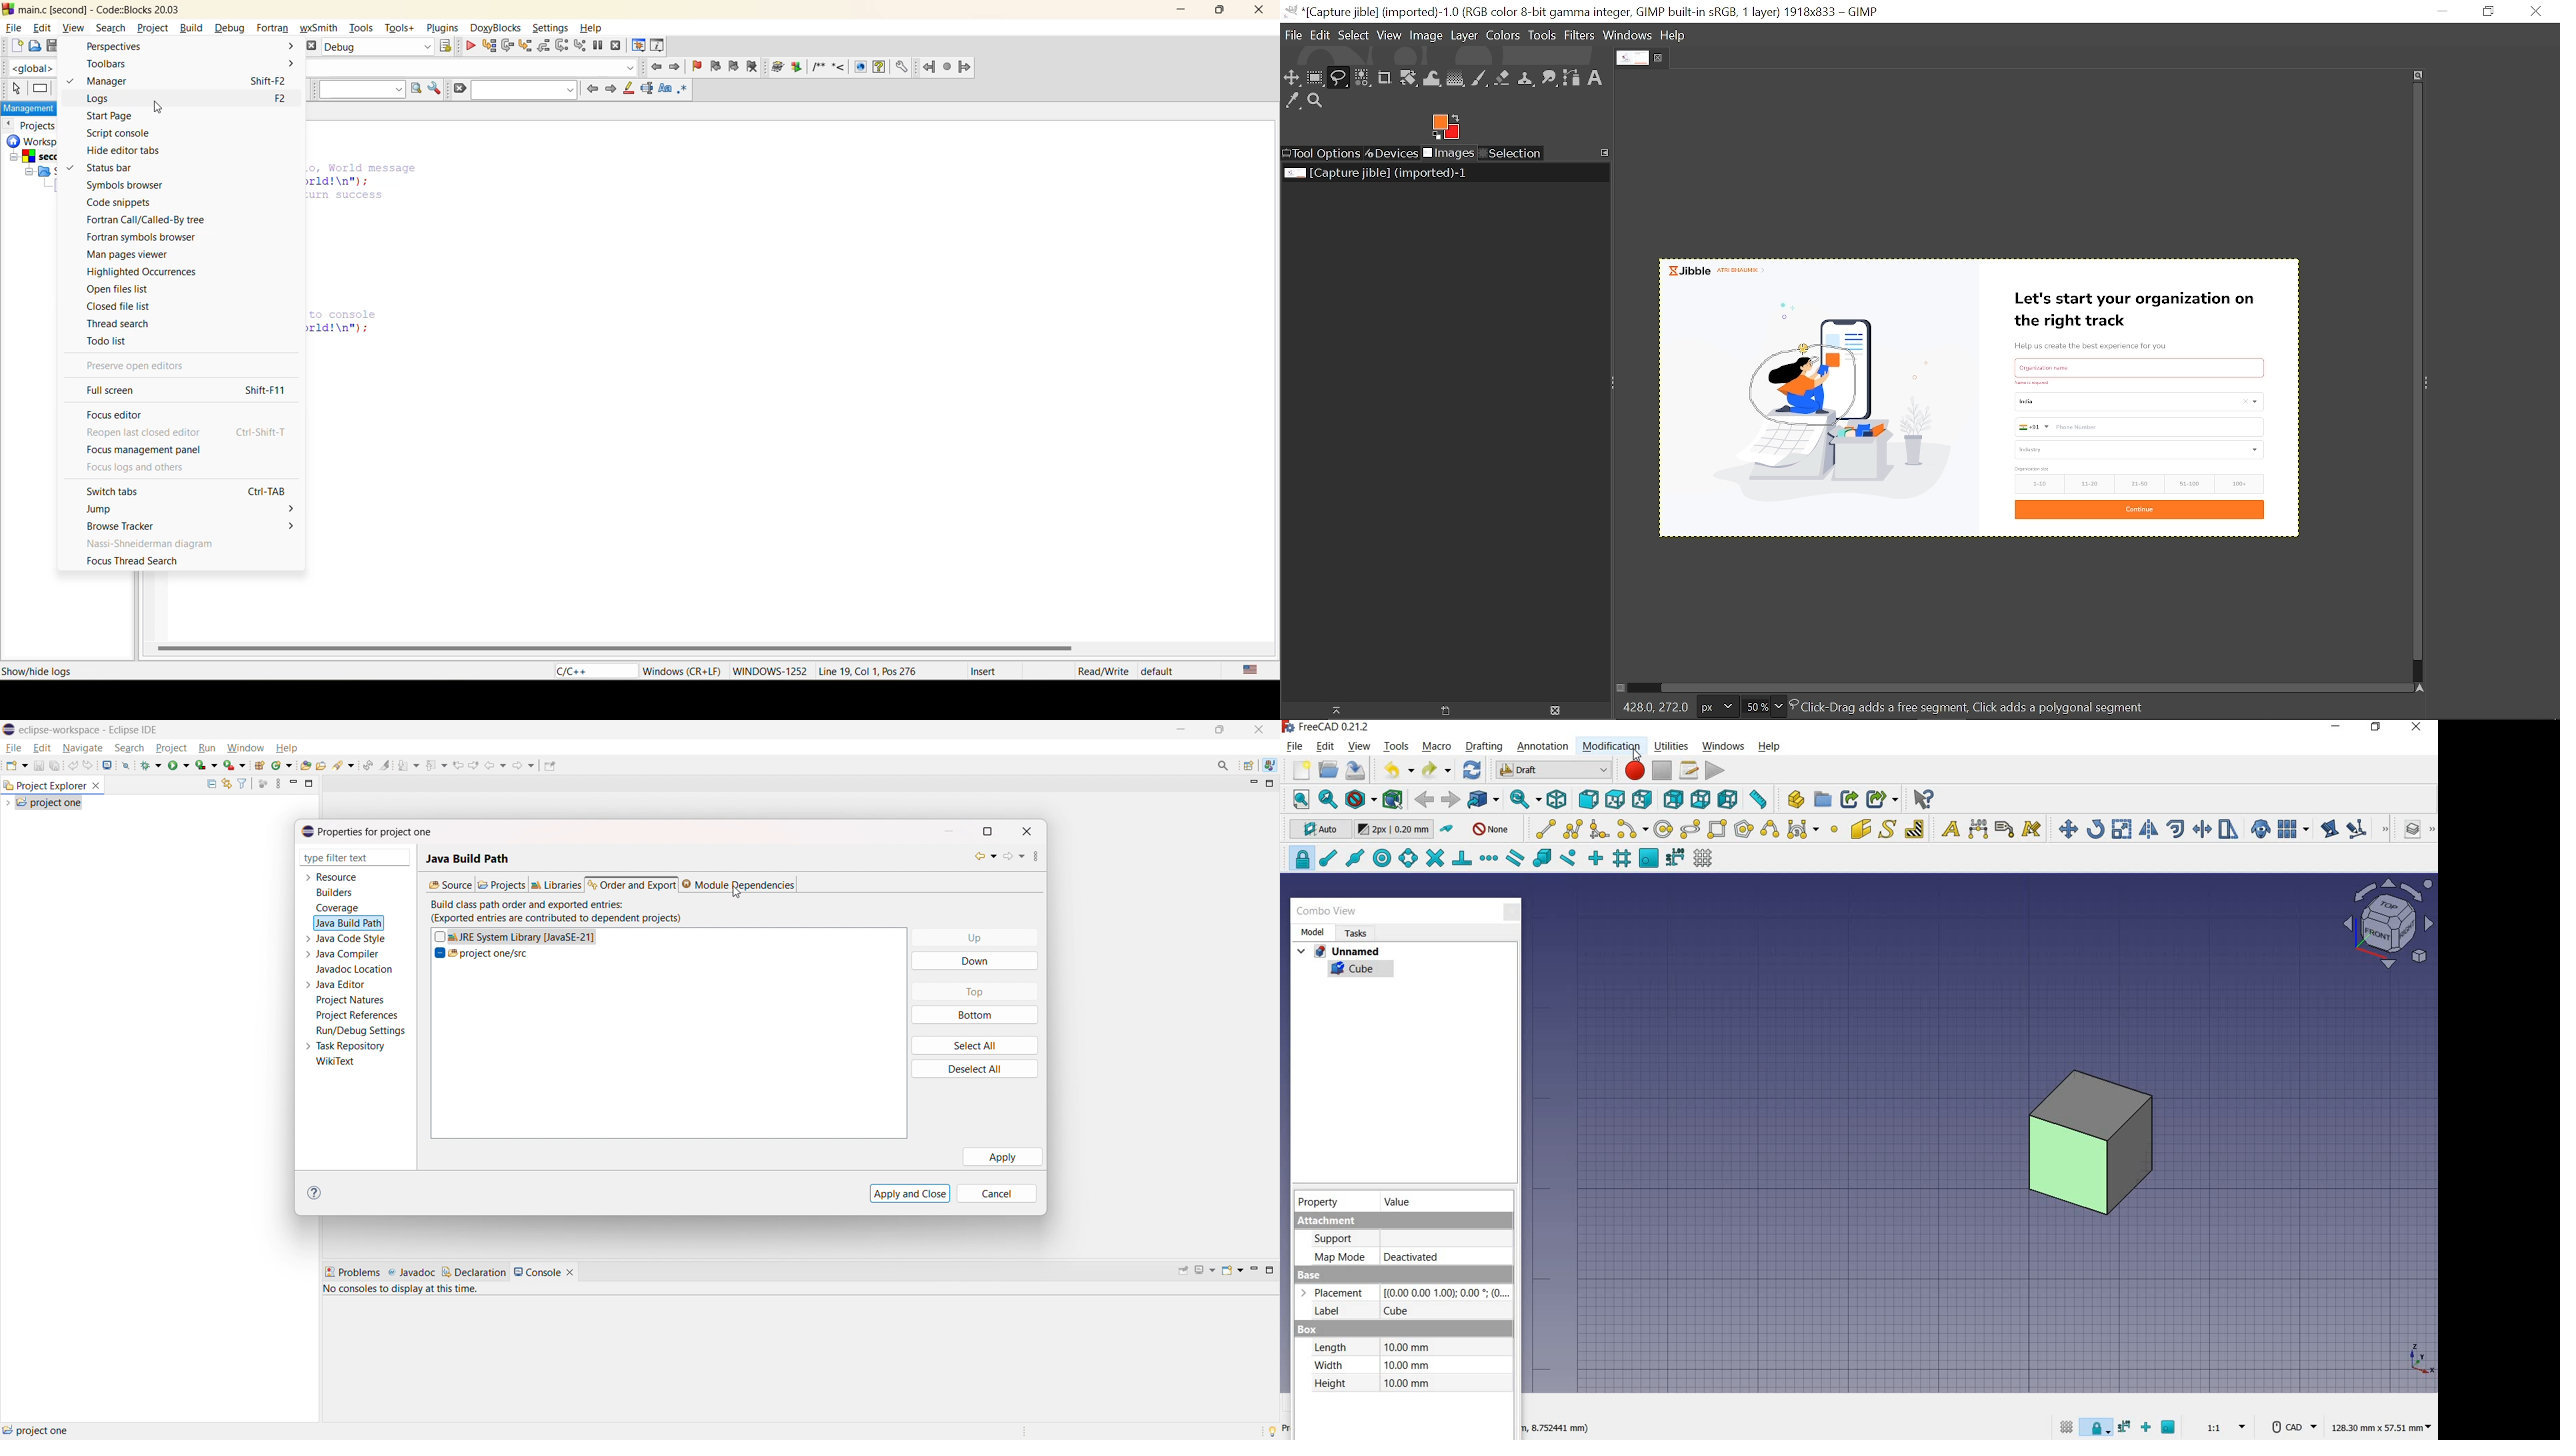  What do you see at coordinates (1557, 800) in the screenshot?
I see `isometric` at bounding box center [1557, 800].